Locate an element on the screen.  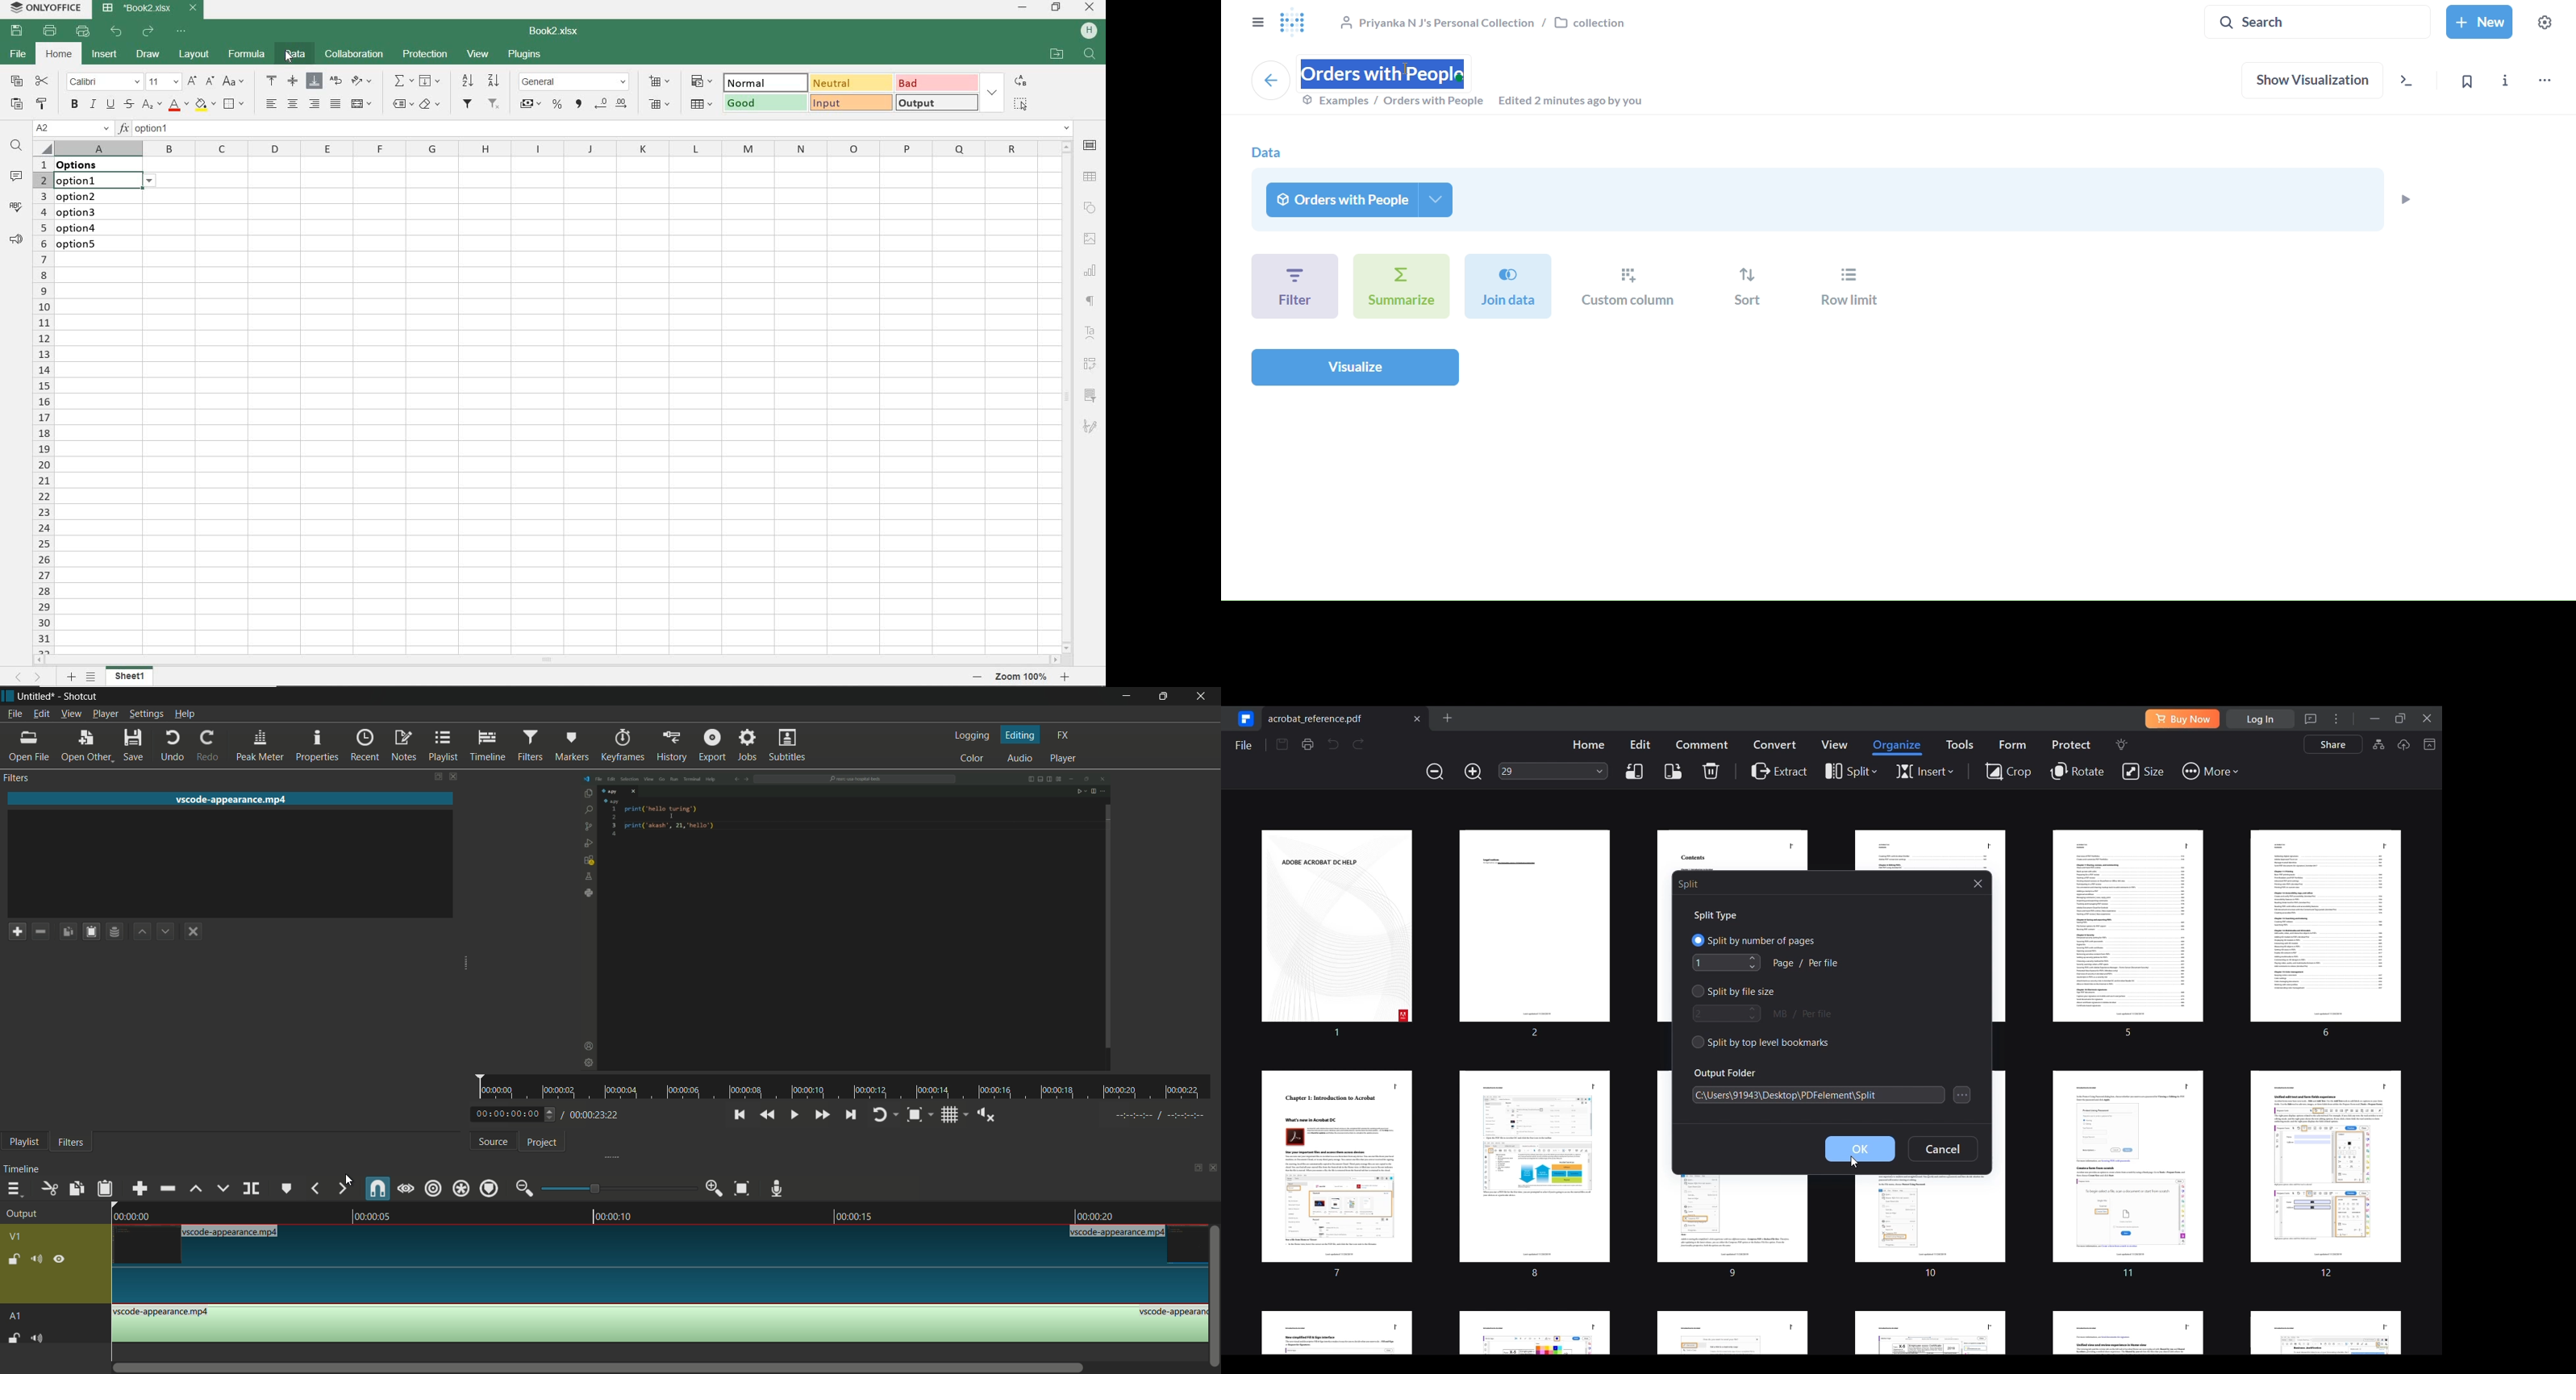
data is located at coordinates (80, 165).